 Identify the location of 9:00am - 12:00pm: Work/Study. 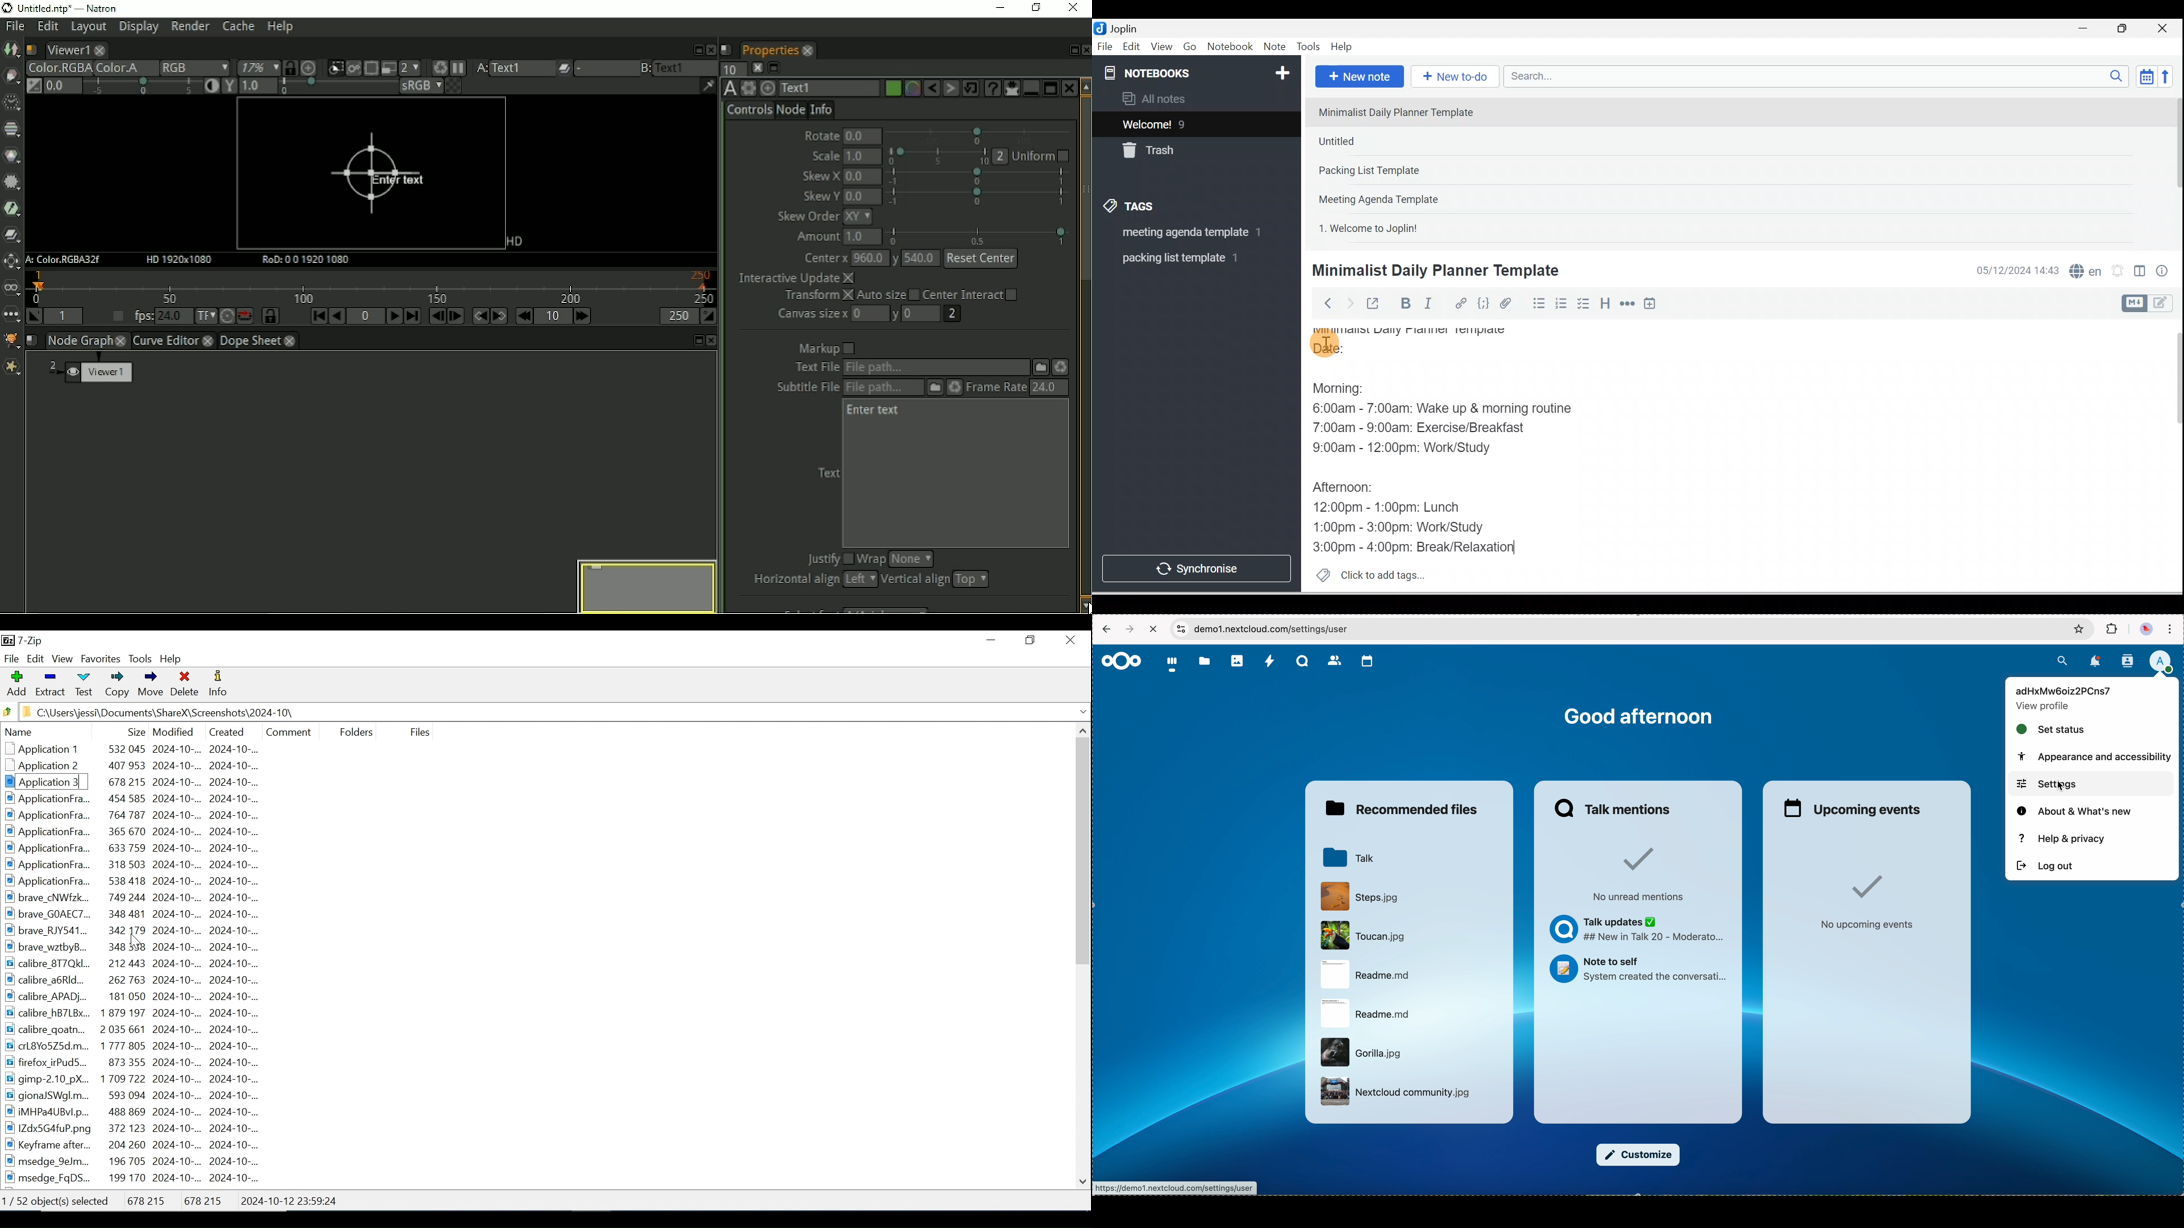
(1406, 450).